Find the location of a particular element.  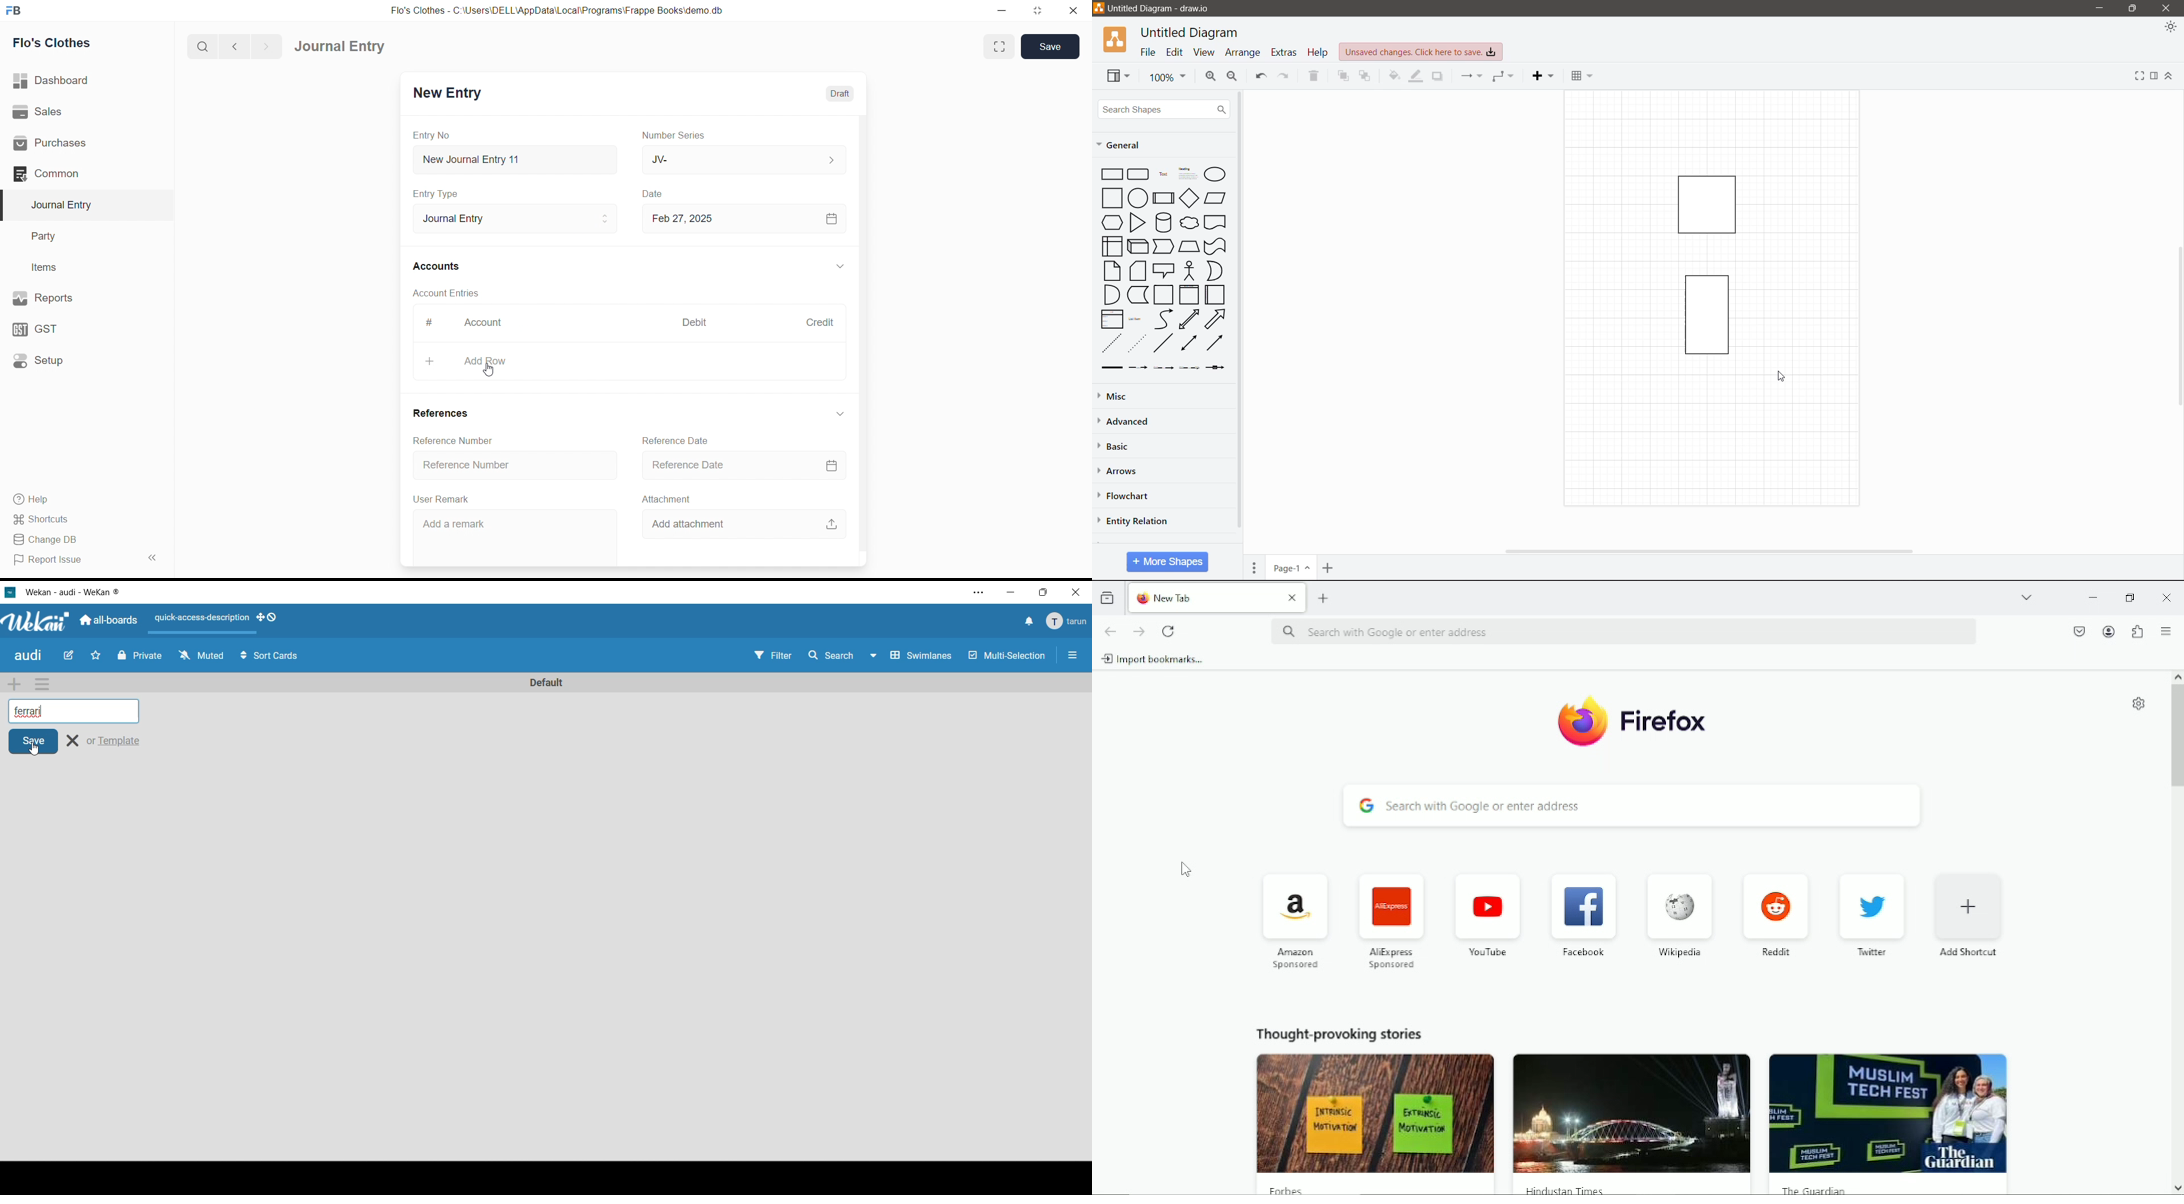

Go forward is located at coordinates (1140, 629).